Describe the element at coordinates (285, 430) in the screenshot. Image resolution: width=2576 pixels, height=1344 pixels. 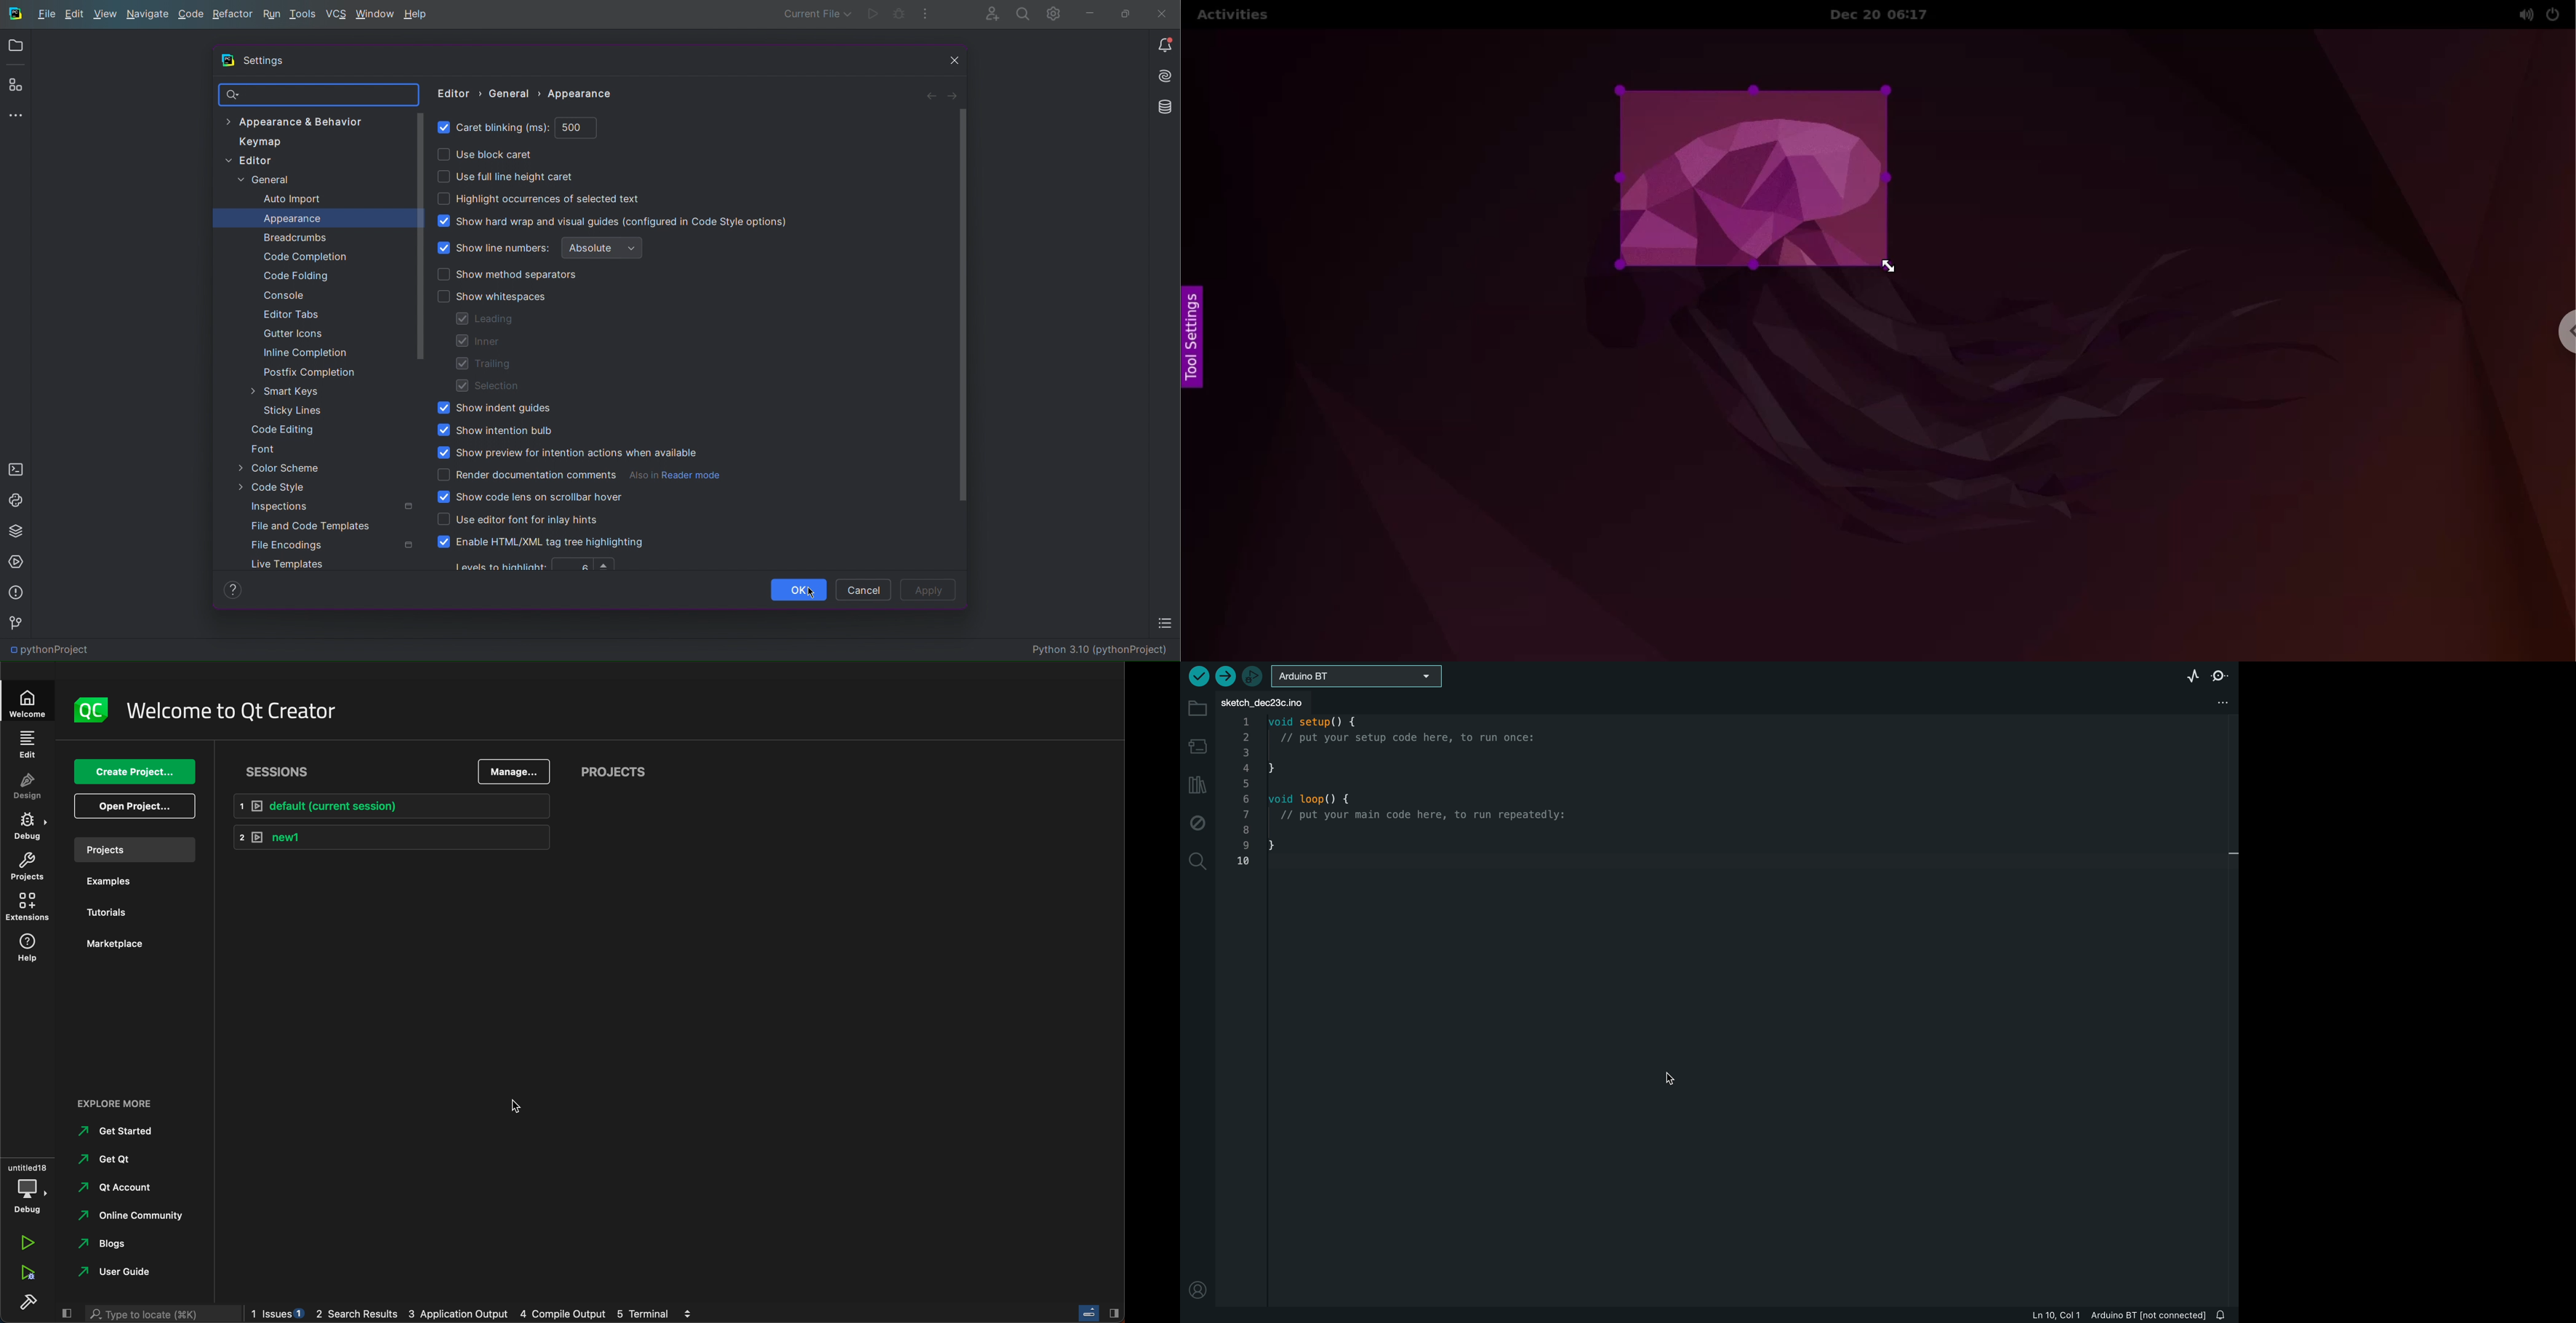
I see `Code Editing` at that location.